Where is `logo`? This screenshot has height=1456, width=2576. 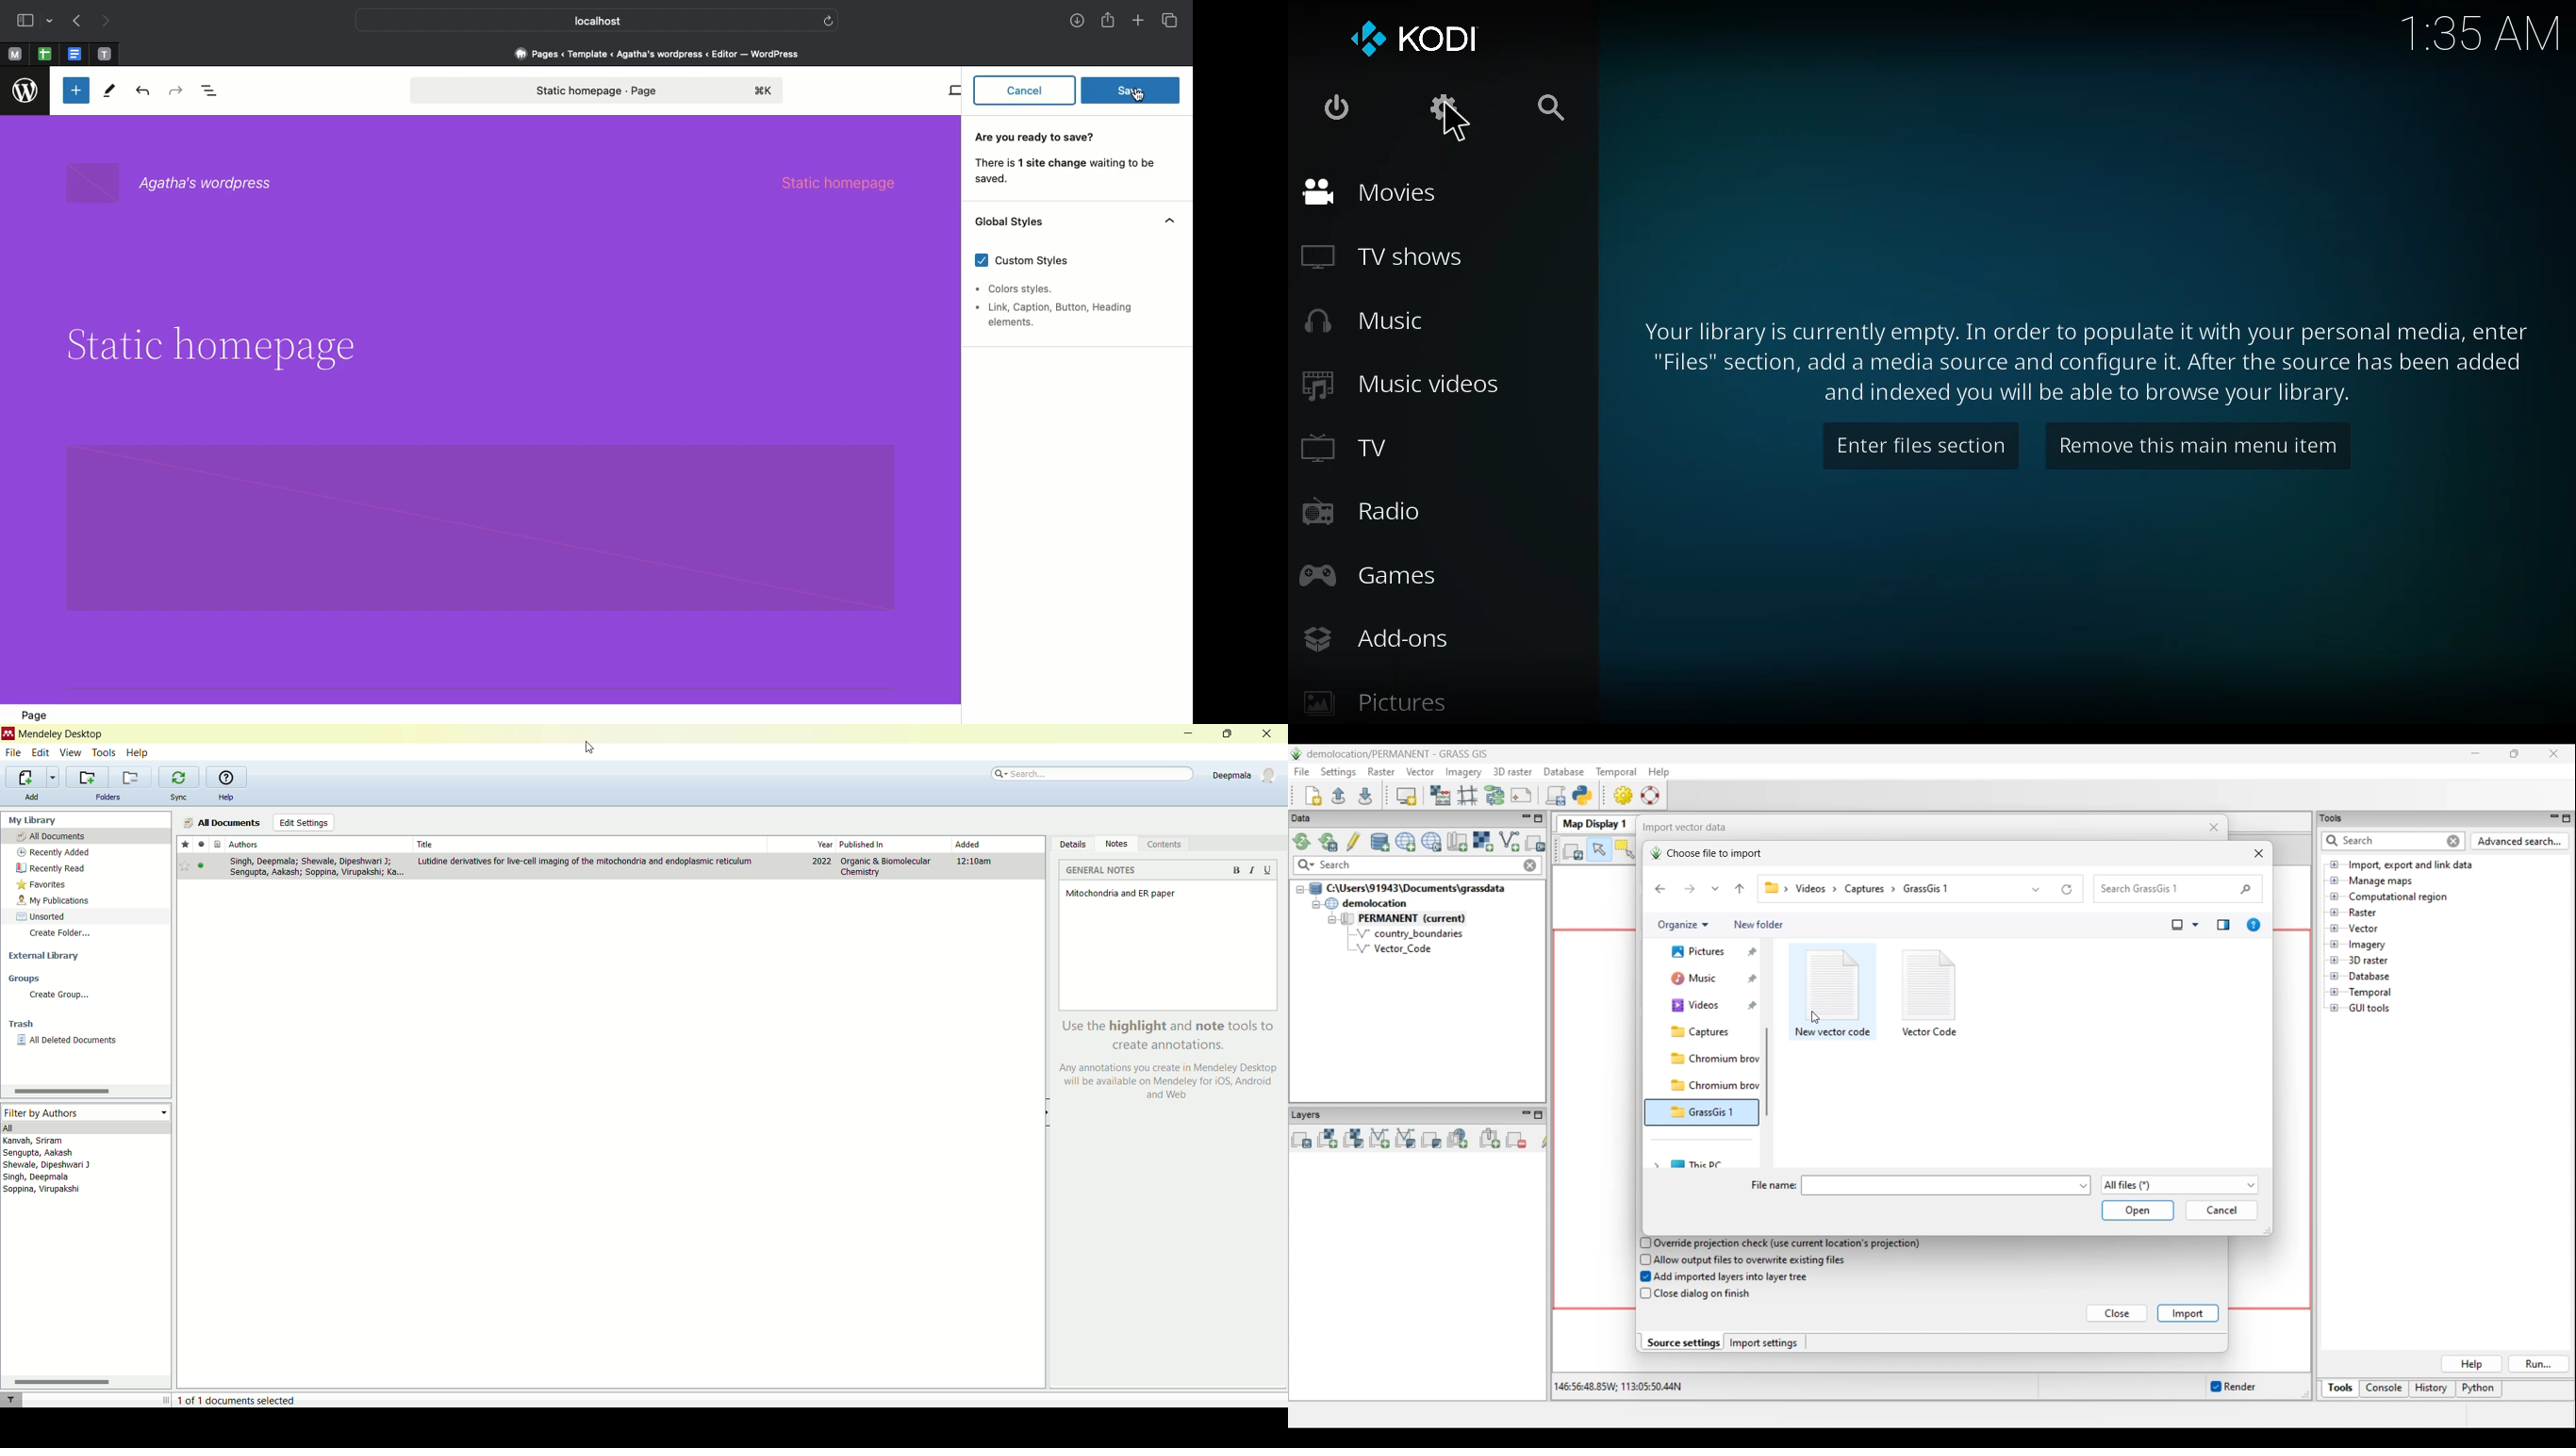 logo is located at coordinates (8, 734).